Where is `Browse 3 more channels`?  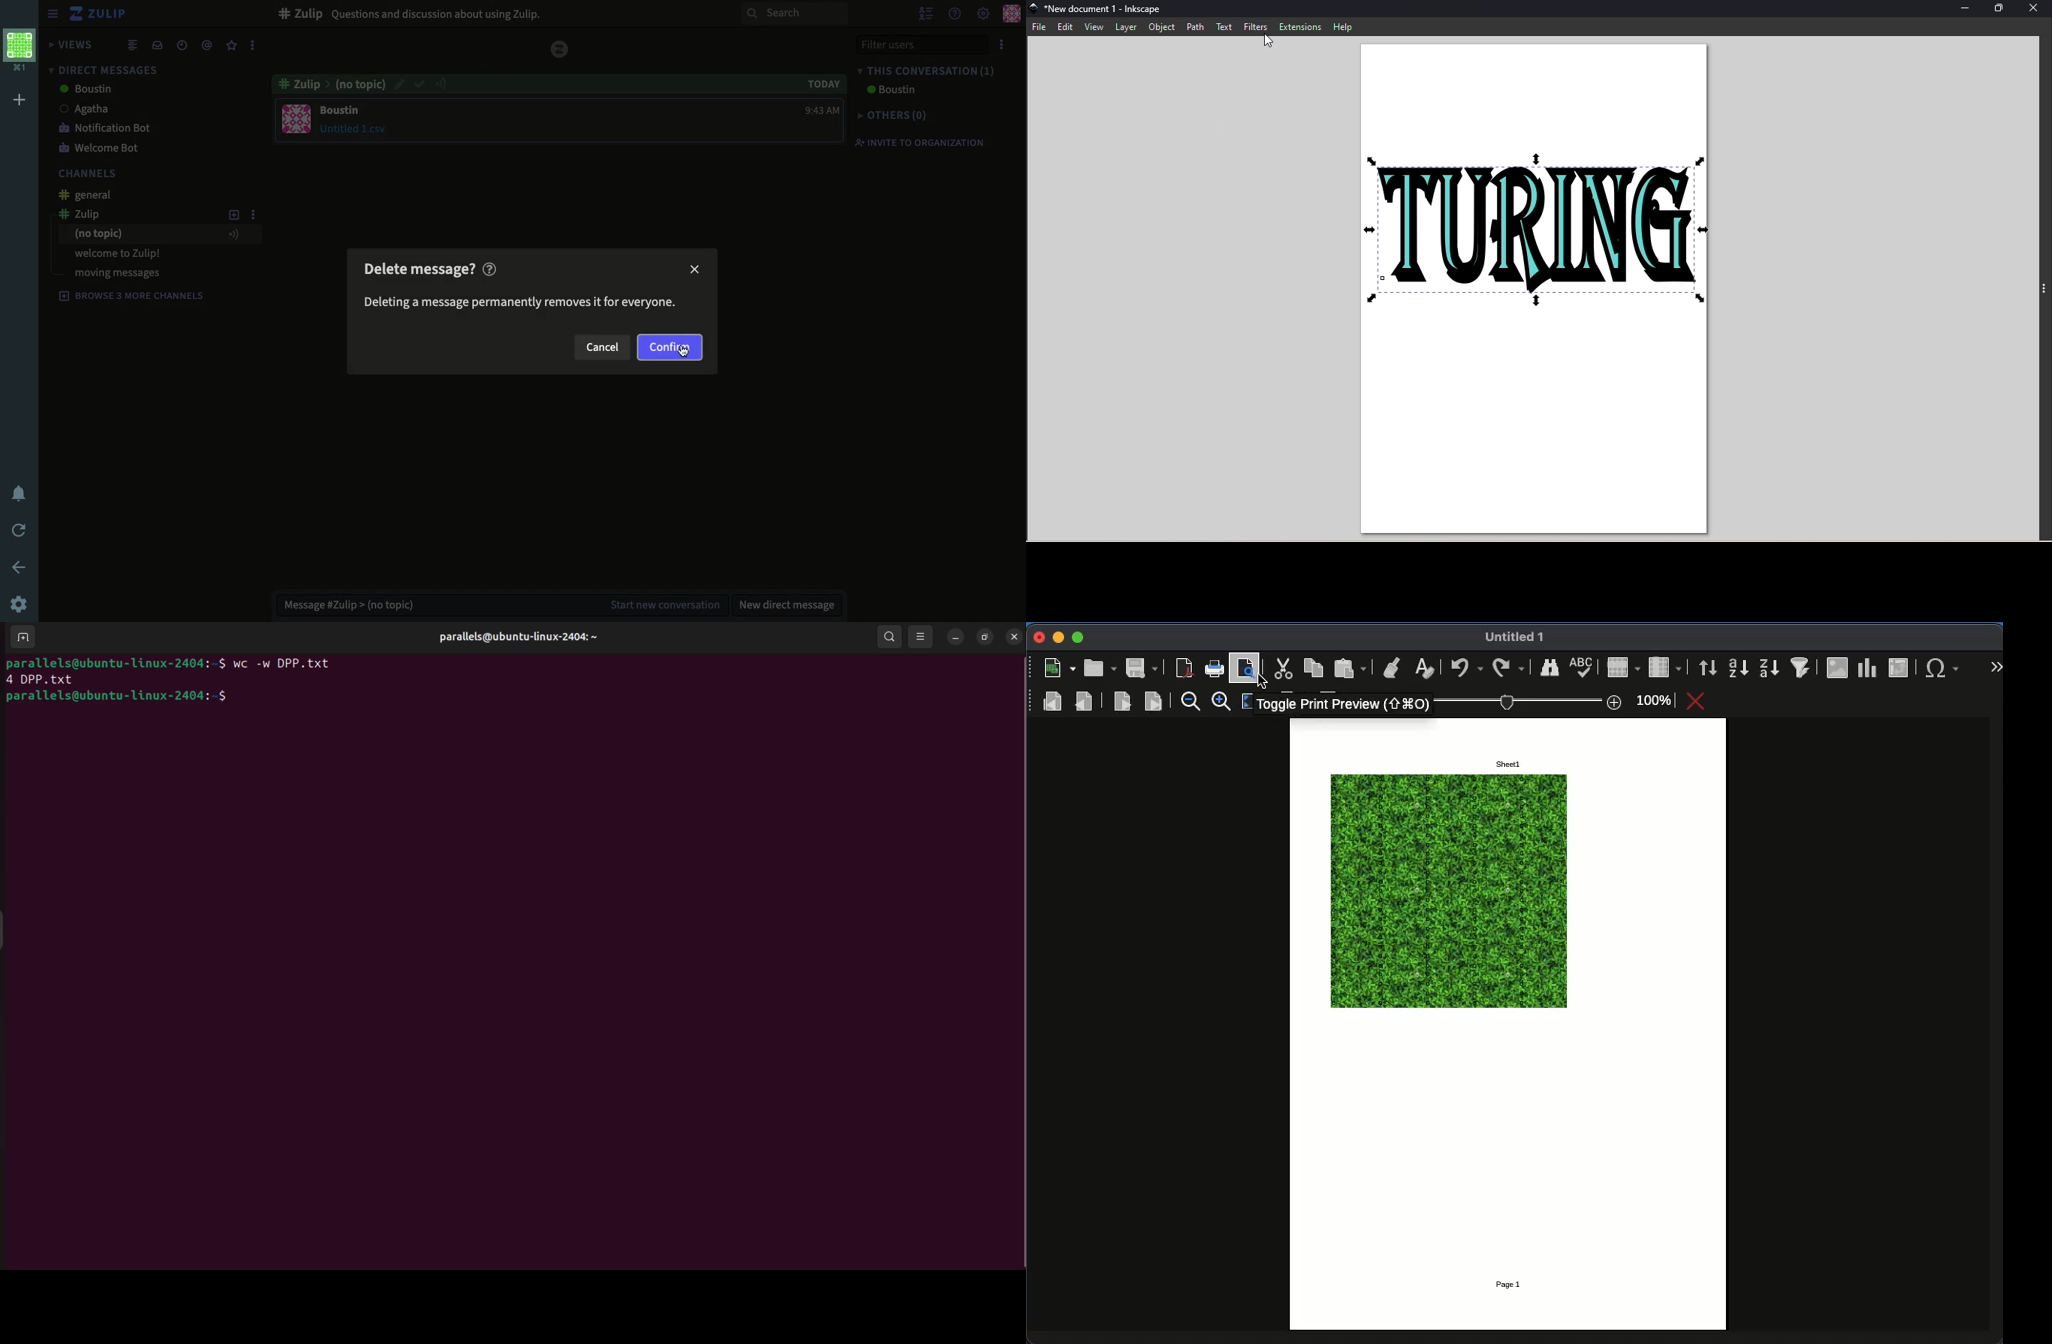
Browse 3 more channels is located at coordinates (133, 297).